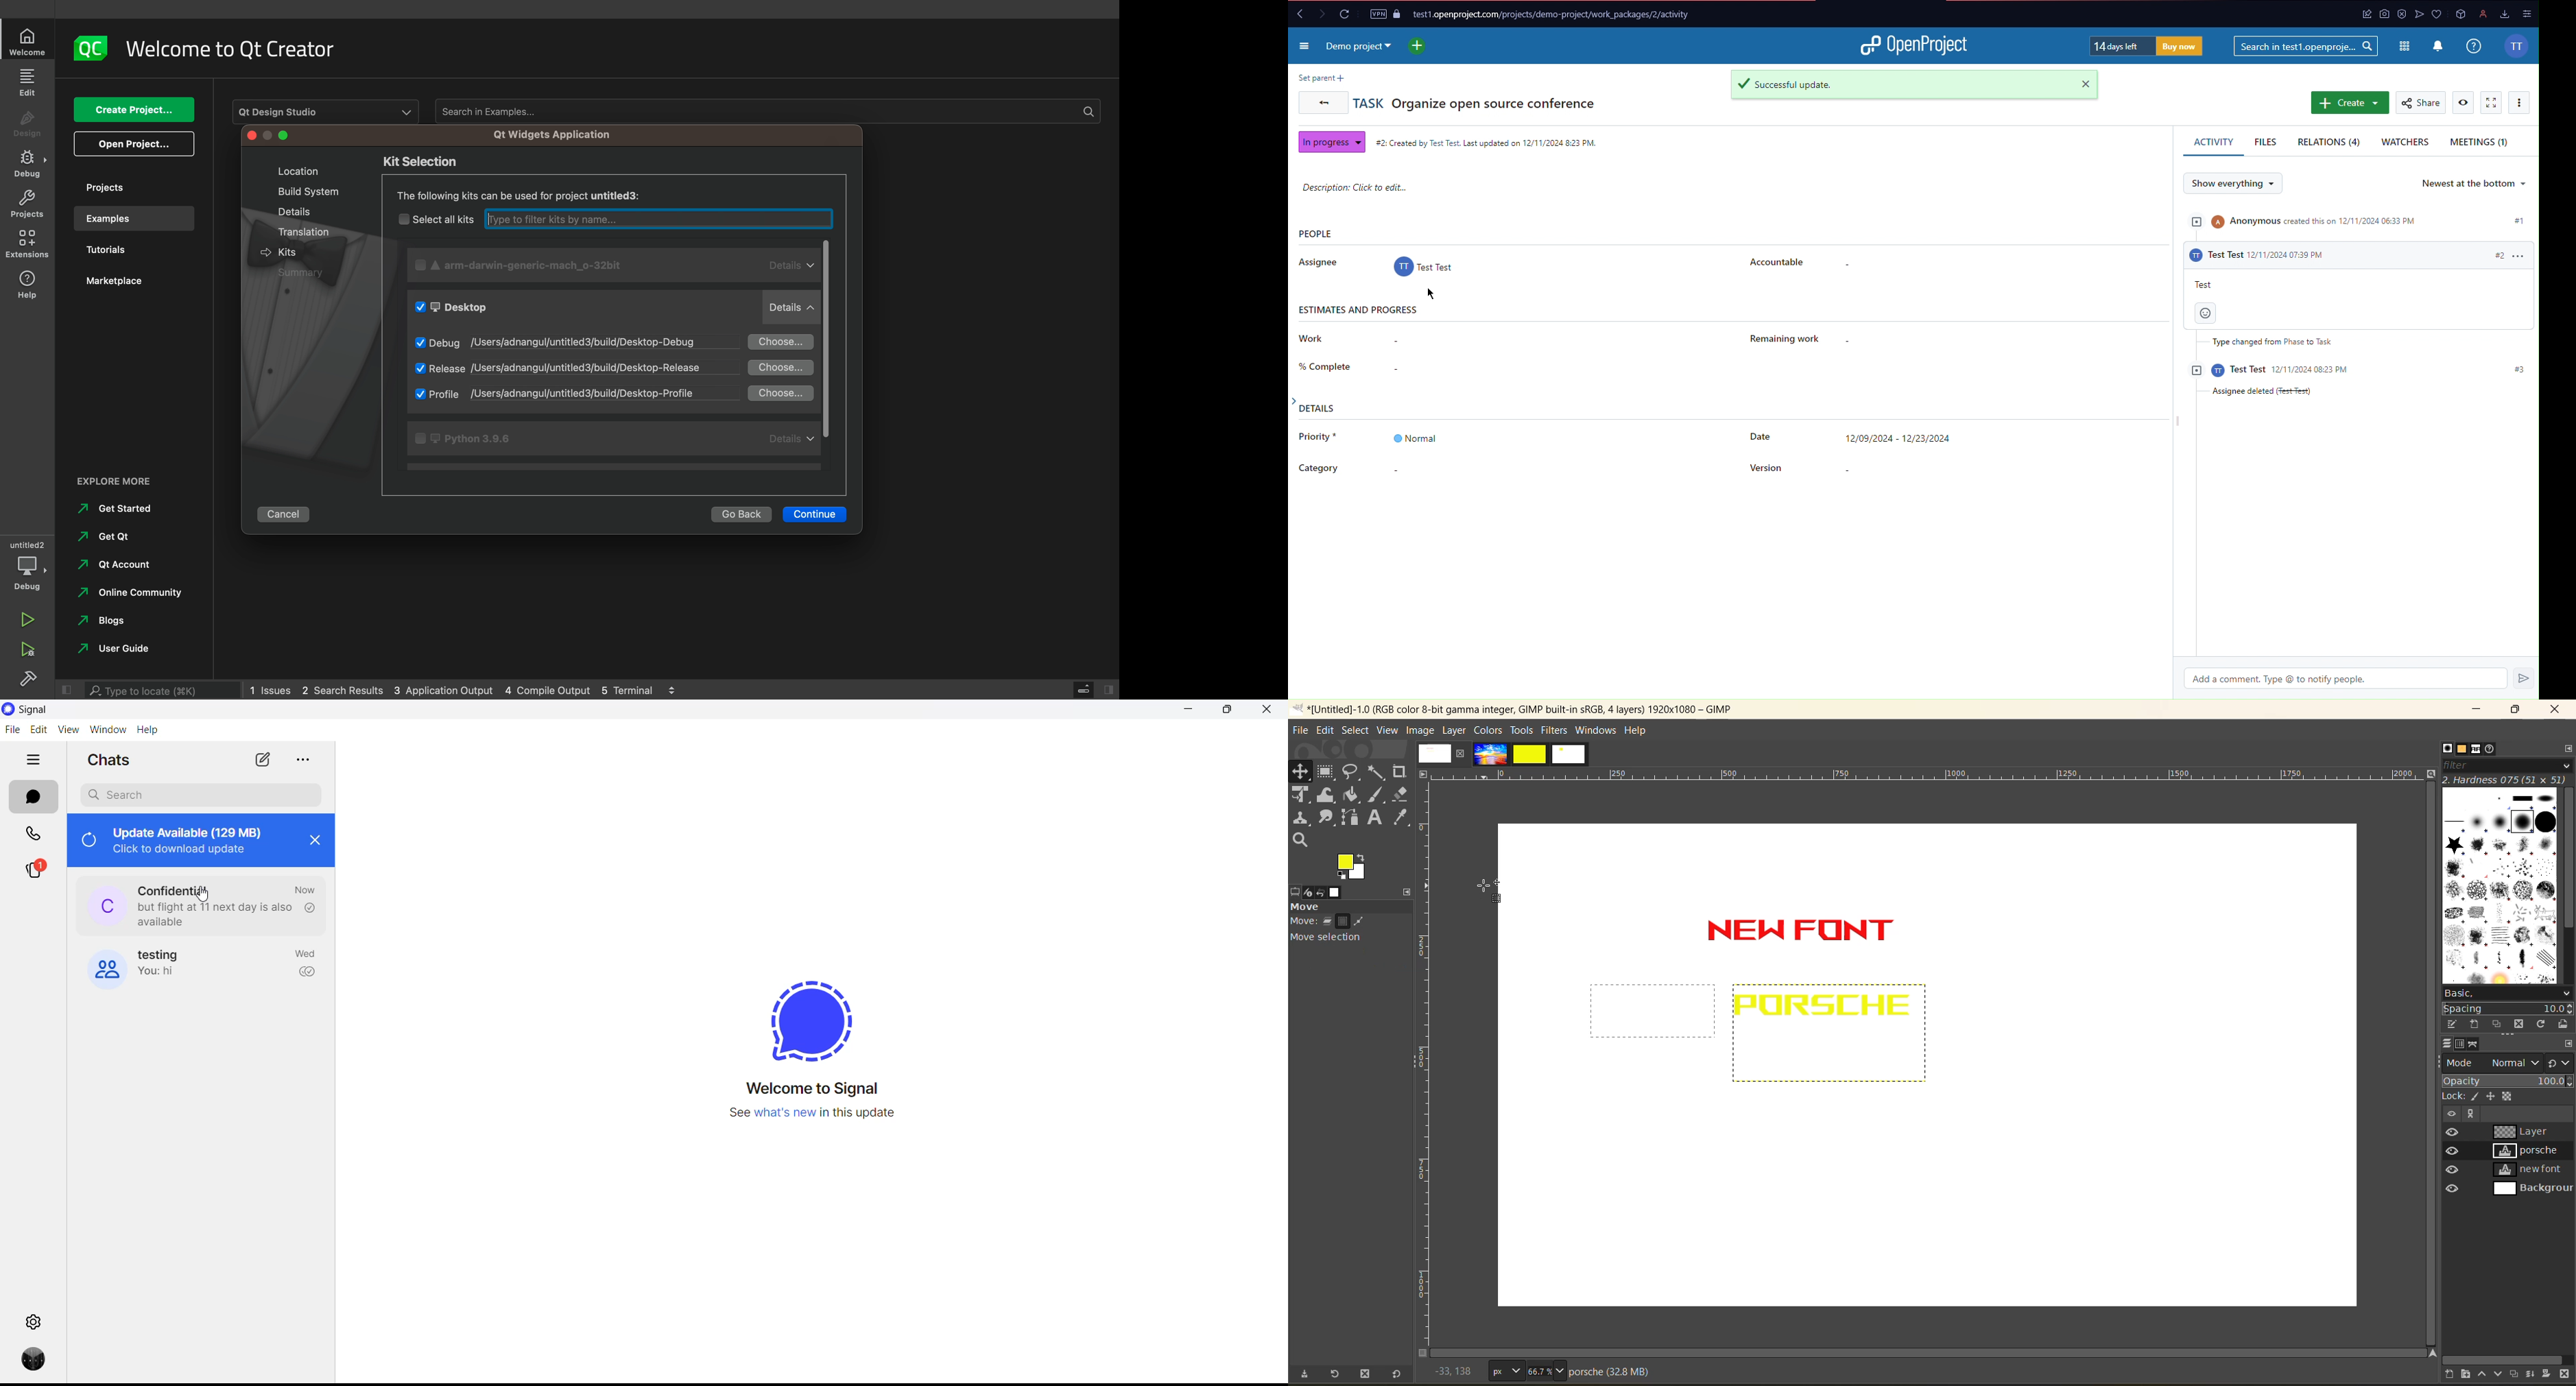 This screenshot has height=1400, width=2576. I want to click on coordinates, so click(1452, 1371).